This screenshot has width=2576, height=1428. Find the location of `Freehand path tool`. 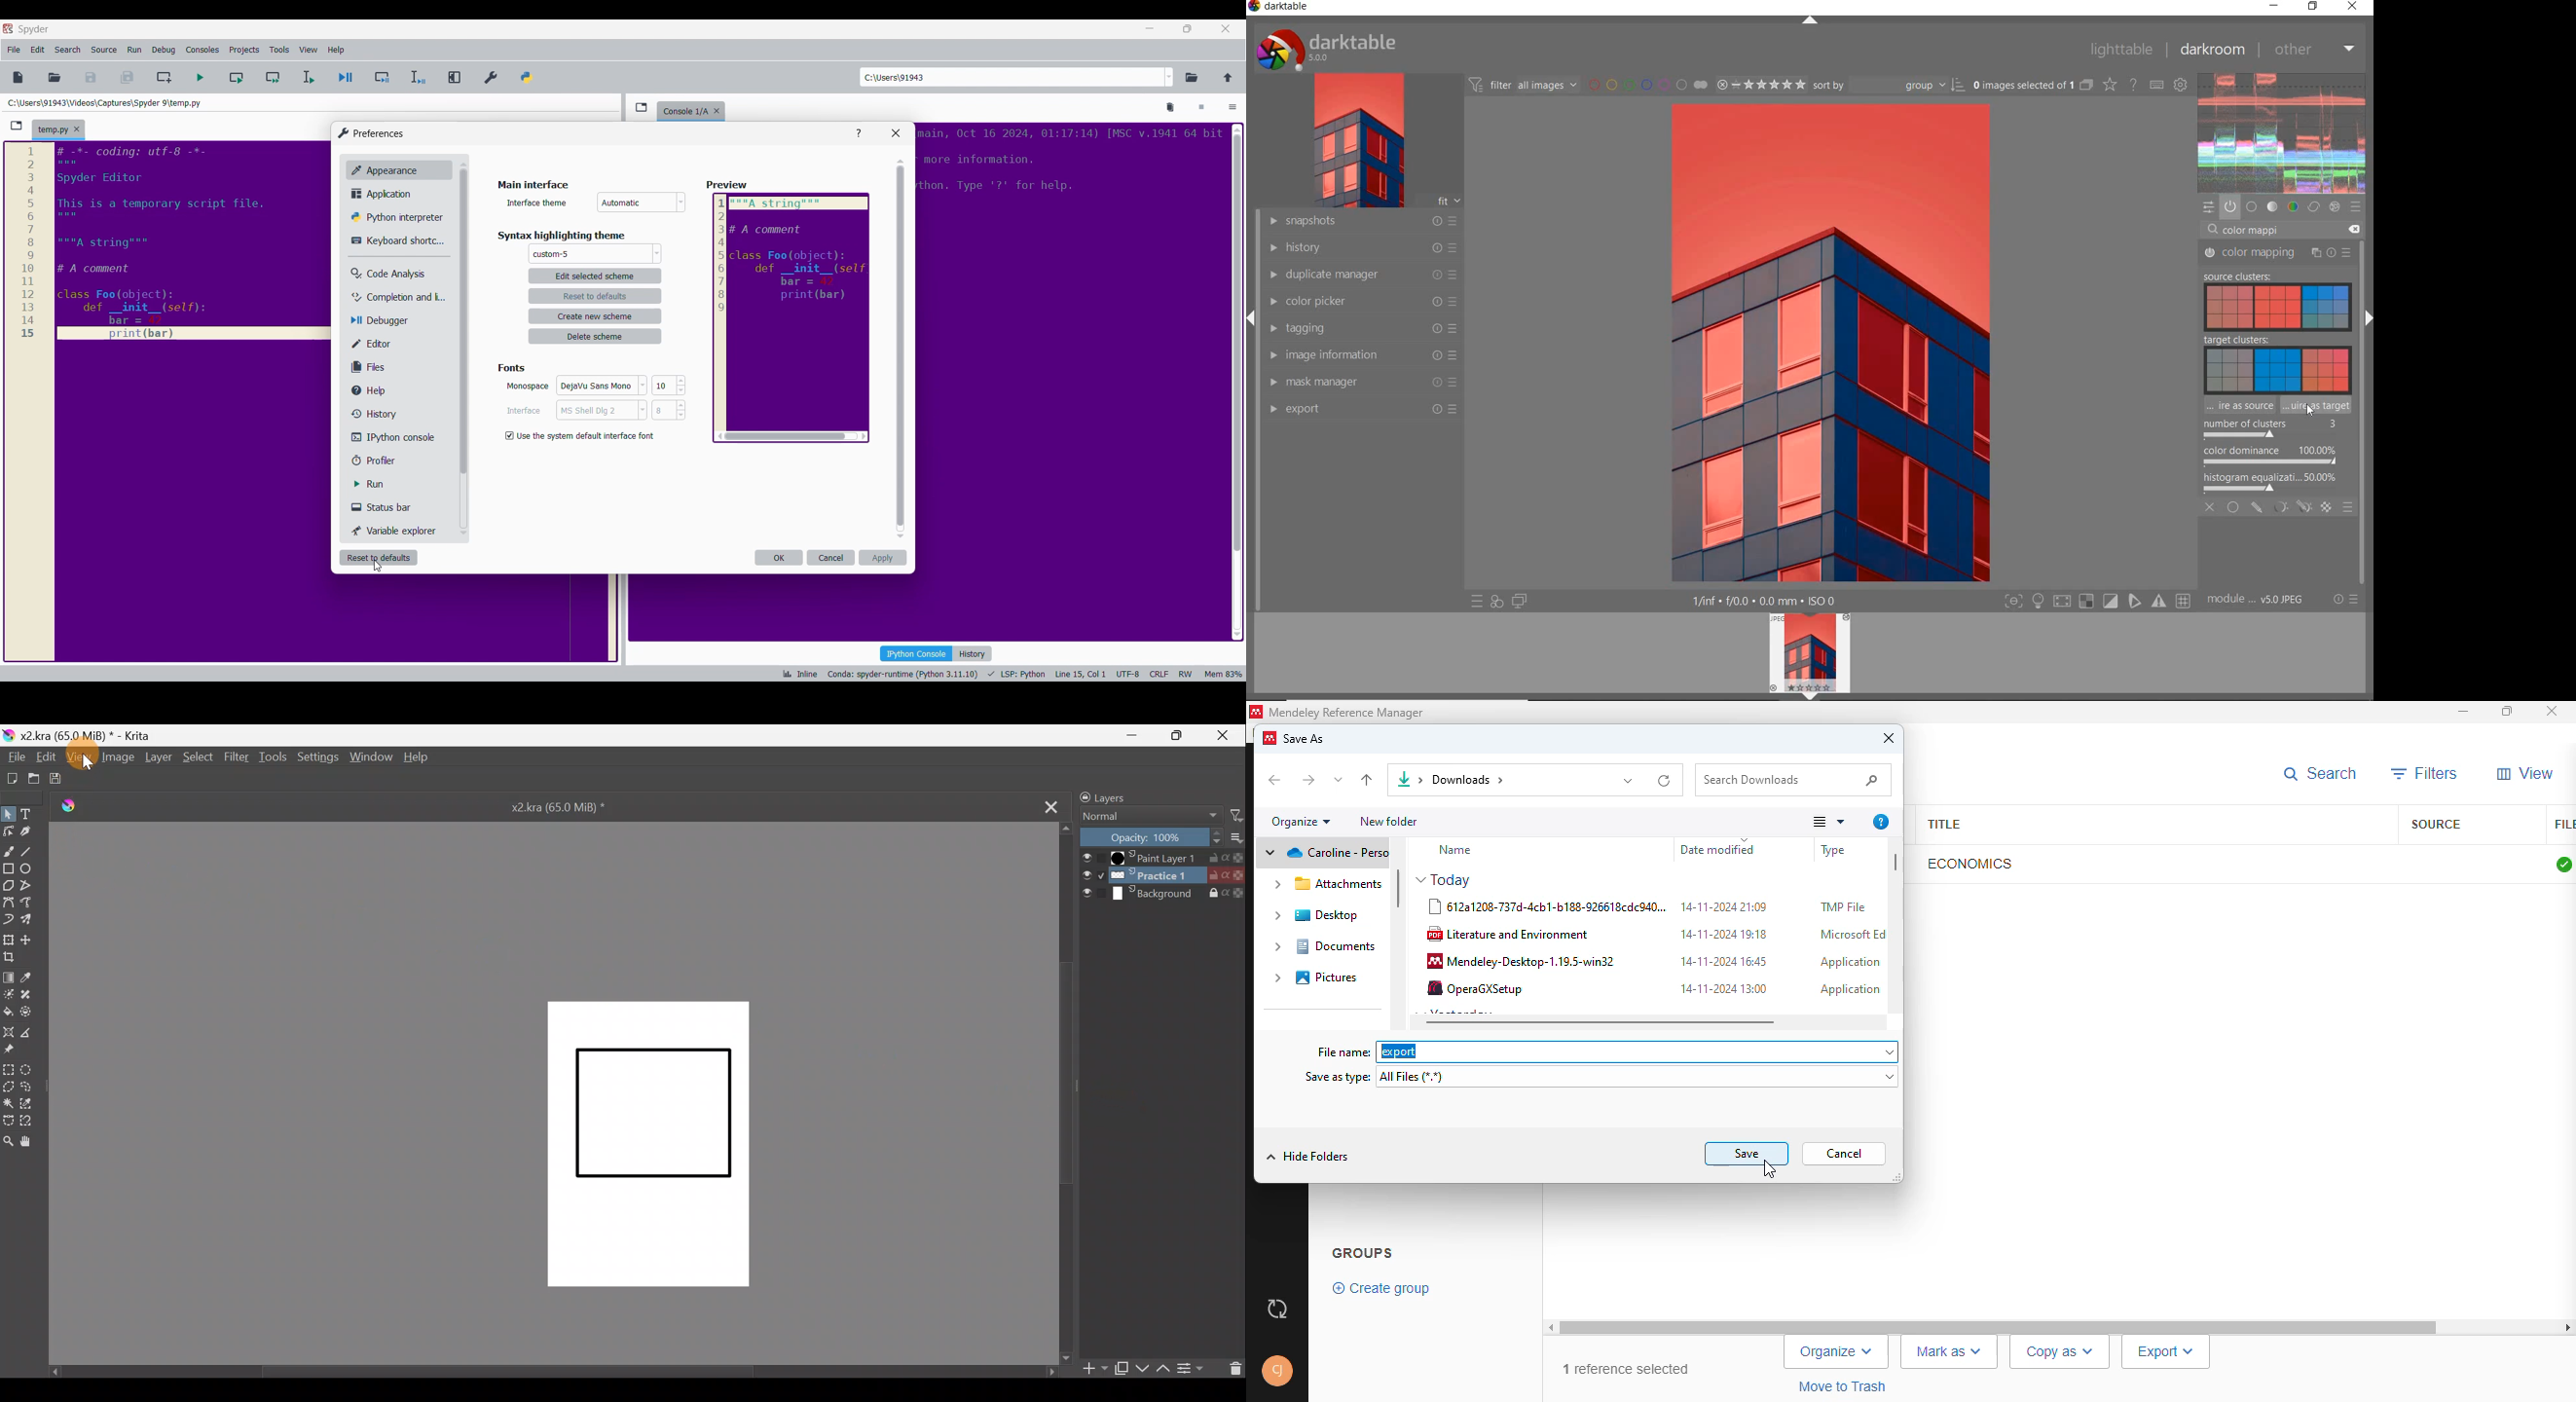

Freehand path tool is located at coordinates (32, 902).